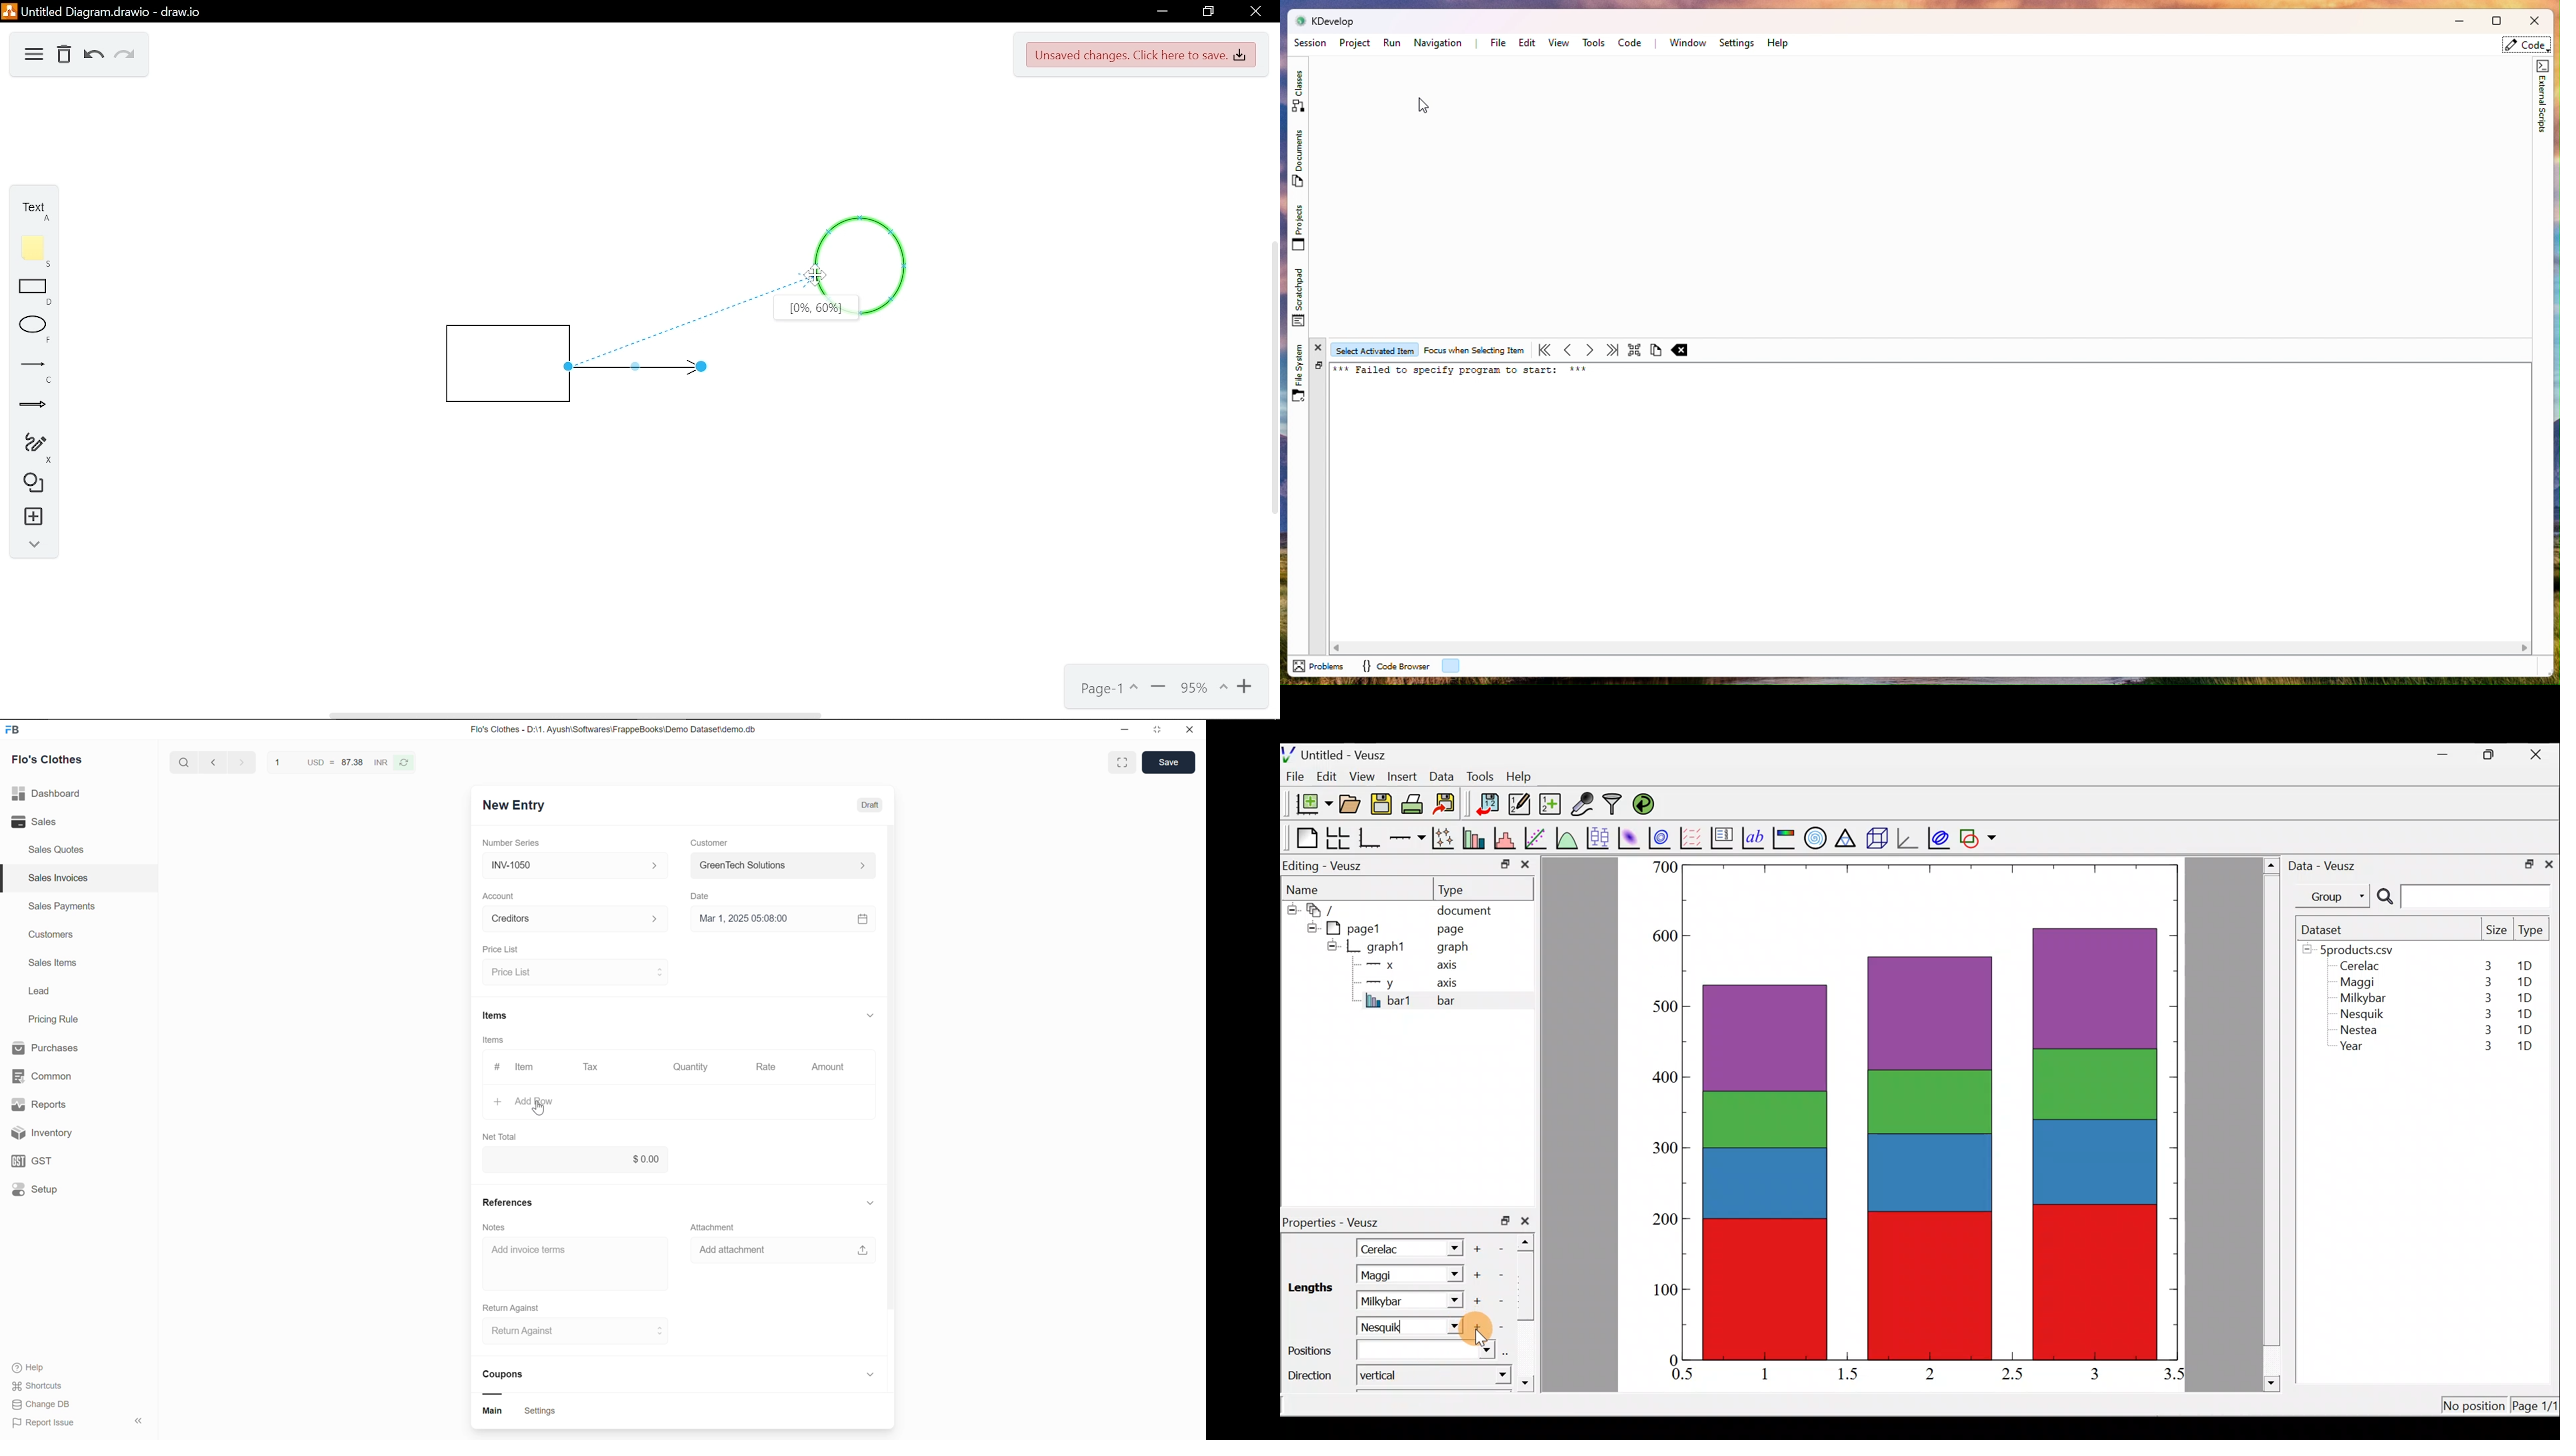  I want to click on Item, so click(526, 1067).